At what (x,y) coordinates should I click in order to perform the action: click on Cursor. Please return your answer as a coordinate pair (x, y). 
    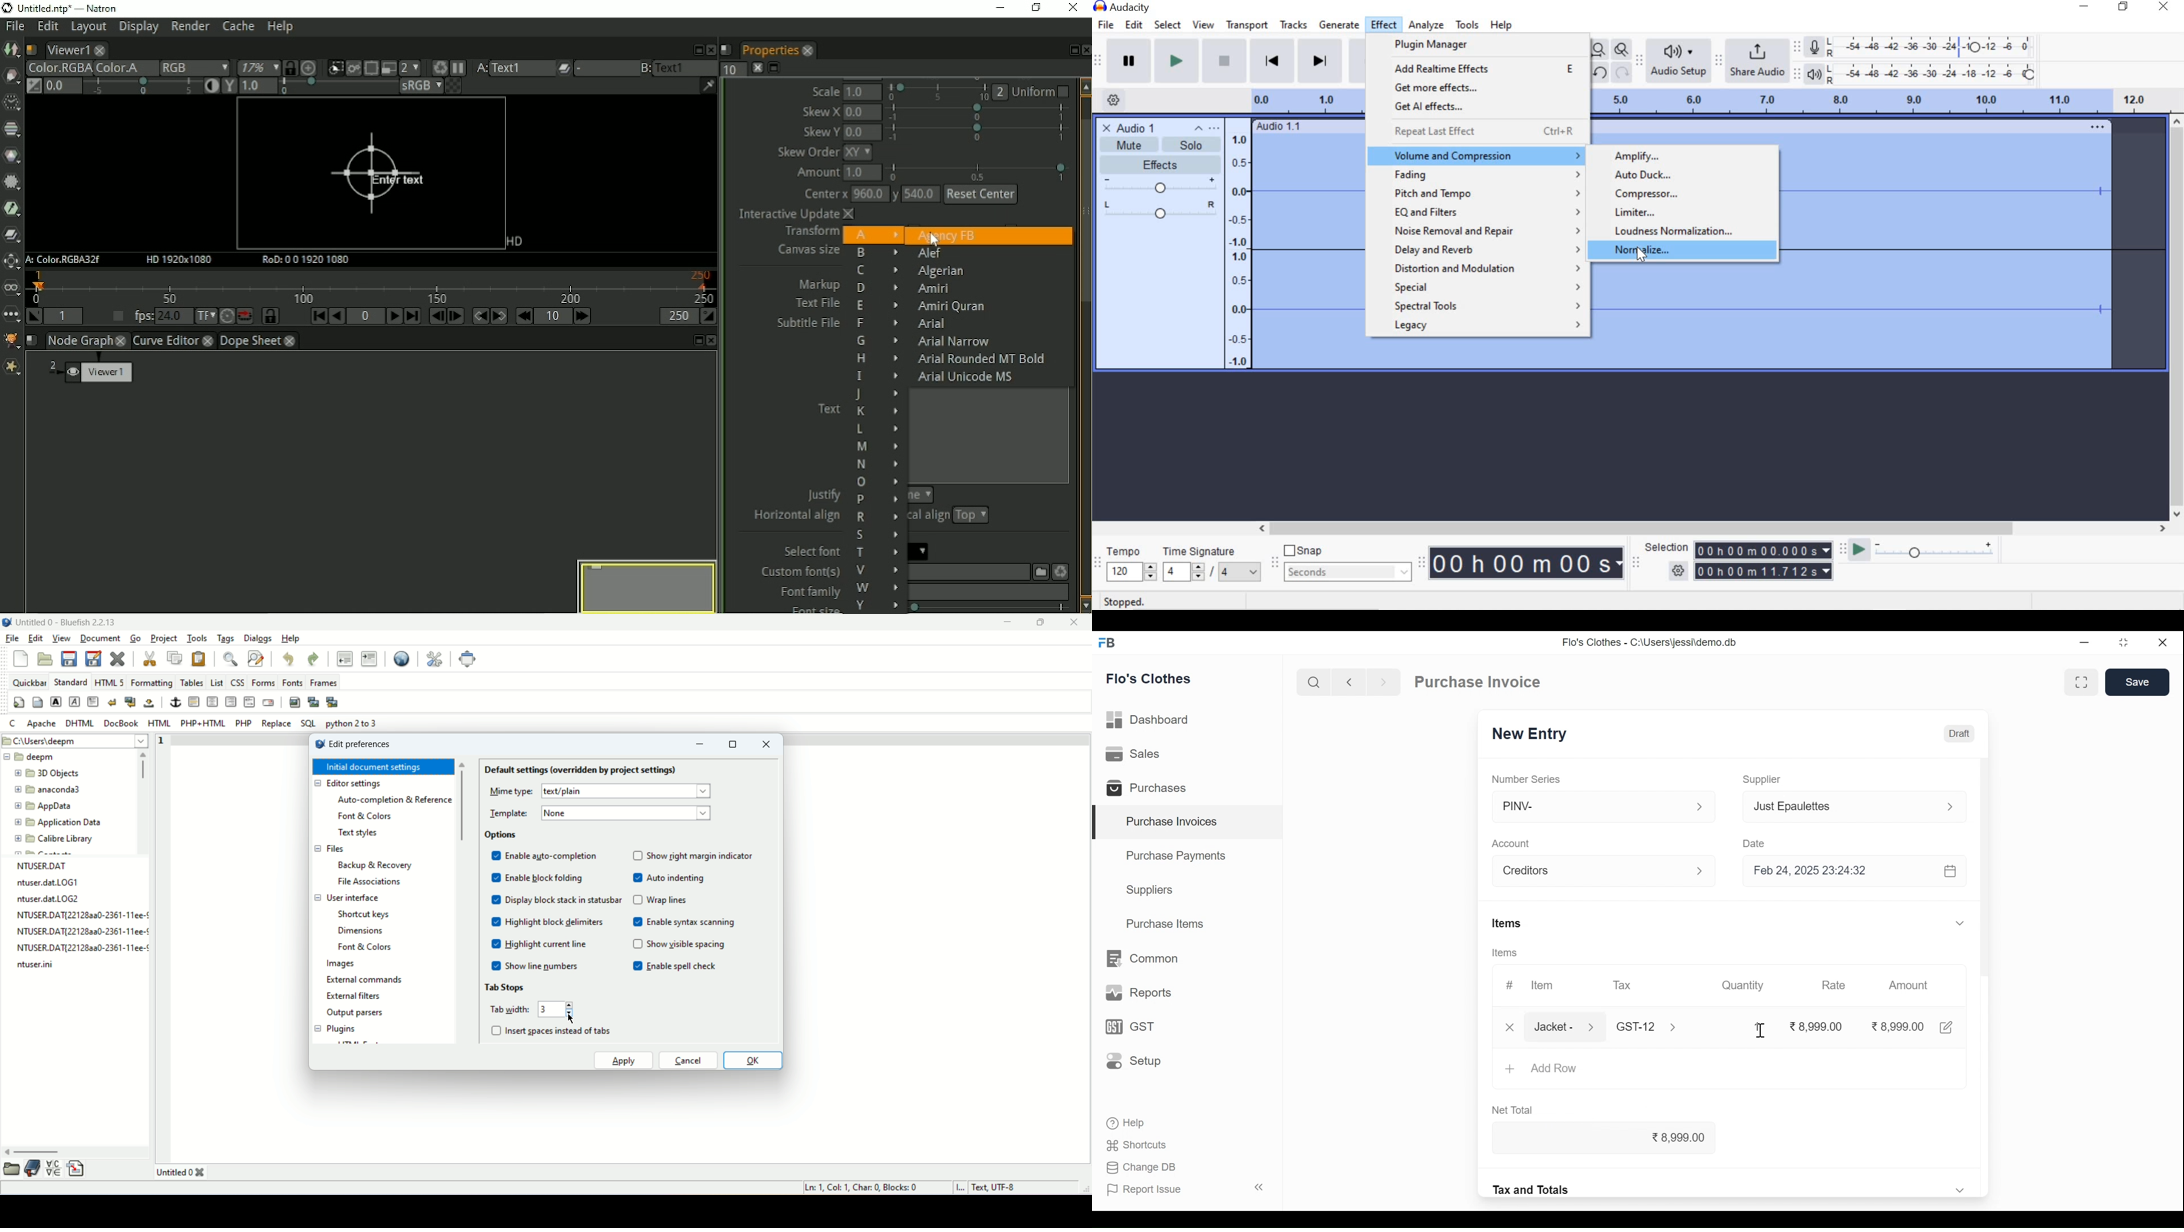
    Looking at the image, I should click on (1759, 1031).